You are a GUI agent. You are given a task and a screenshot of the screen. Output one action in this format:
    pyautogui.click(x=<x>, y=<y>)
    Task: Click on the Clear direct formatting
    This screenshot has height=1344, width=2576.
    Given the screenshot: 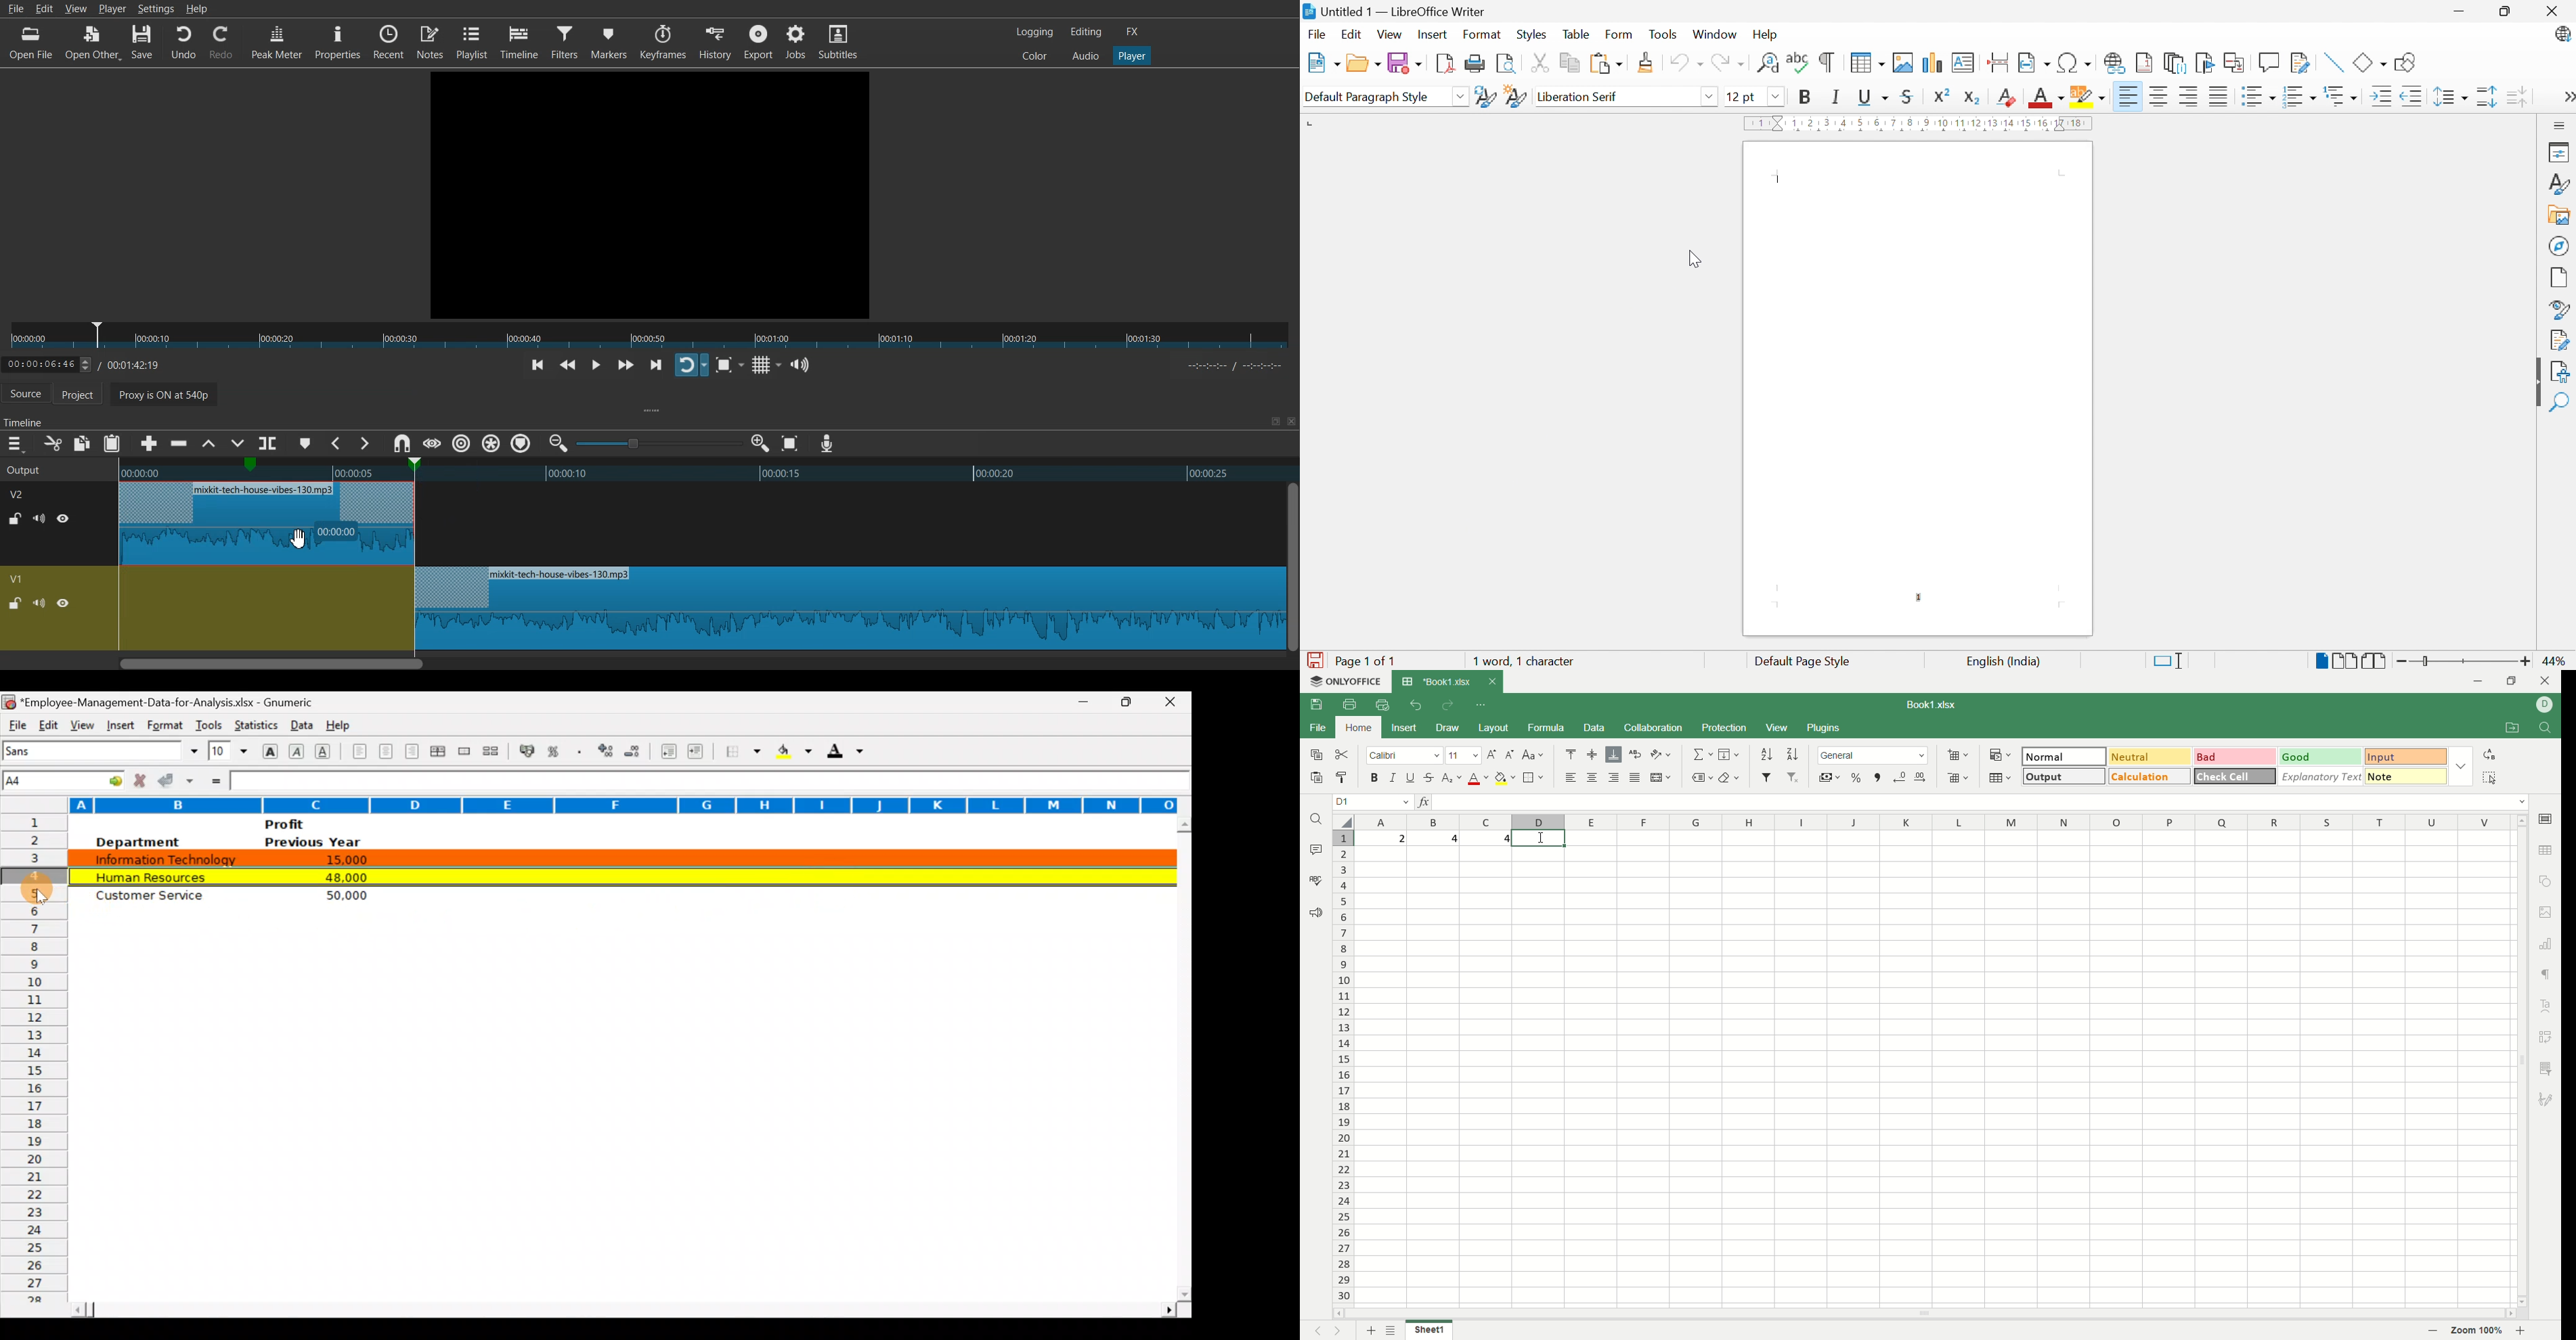 What is the action you would take?
    pyautogui.click(x=2005, y=97)
    